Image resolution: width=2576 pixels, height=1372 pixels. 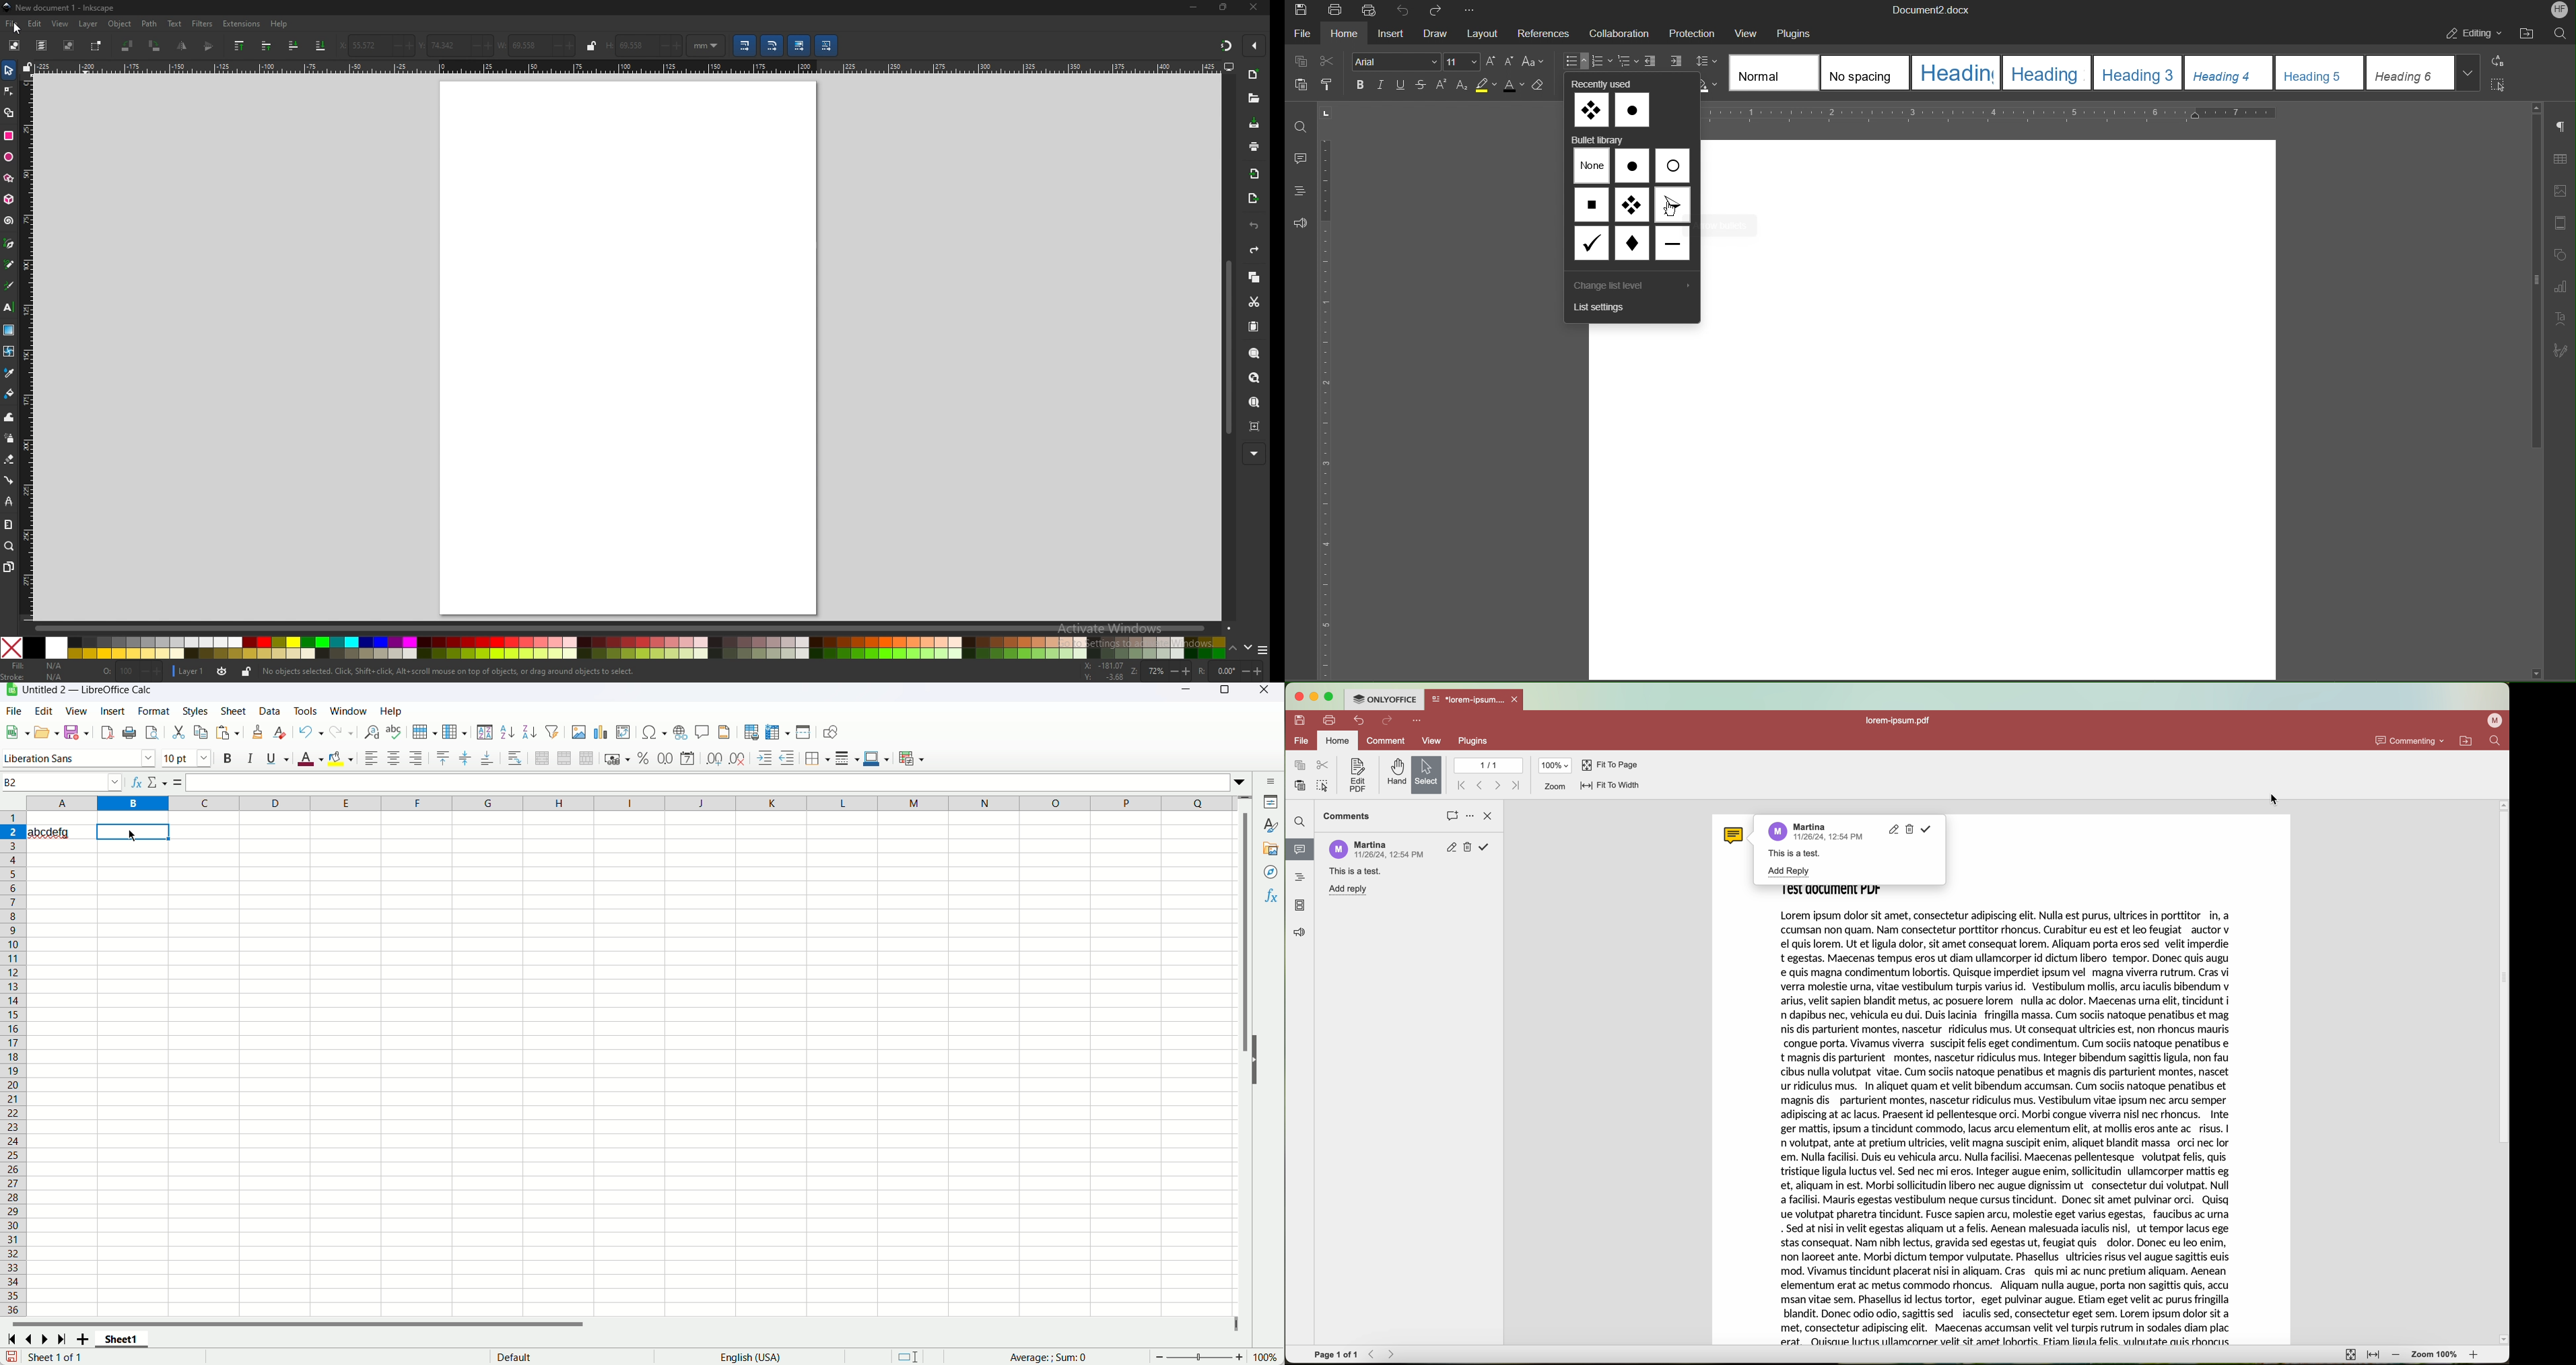 What do you see at coordinates (270, 711) in the screenshot?
I see `data` at bounding box center [270, 711].